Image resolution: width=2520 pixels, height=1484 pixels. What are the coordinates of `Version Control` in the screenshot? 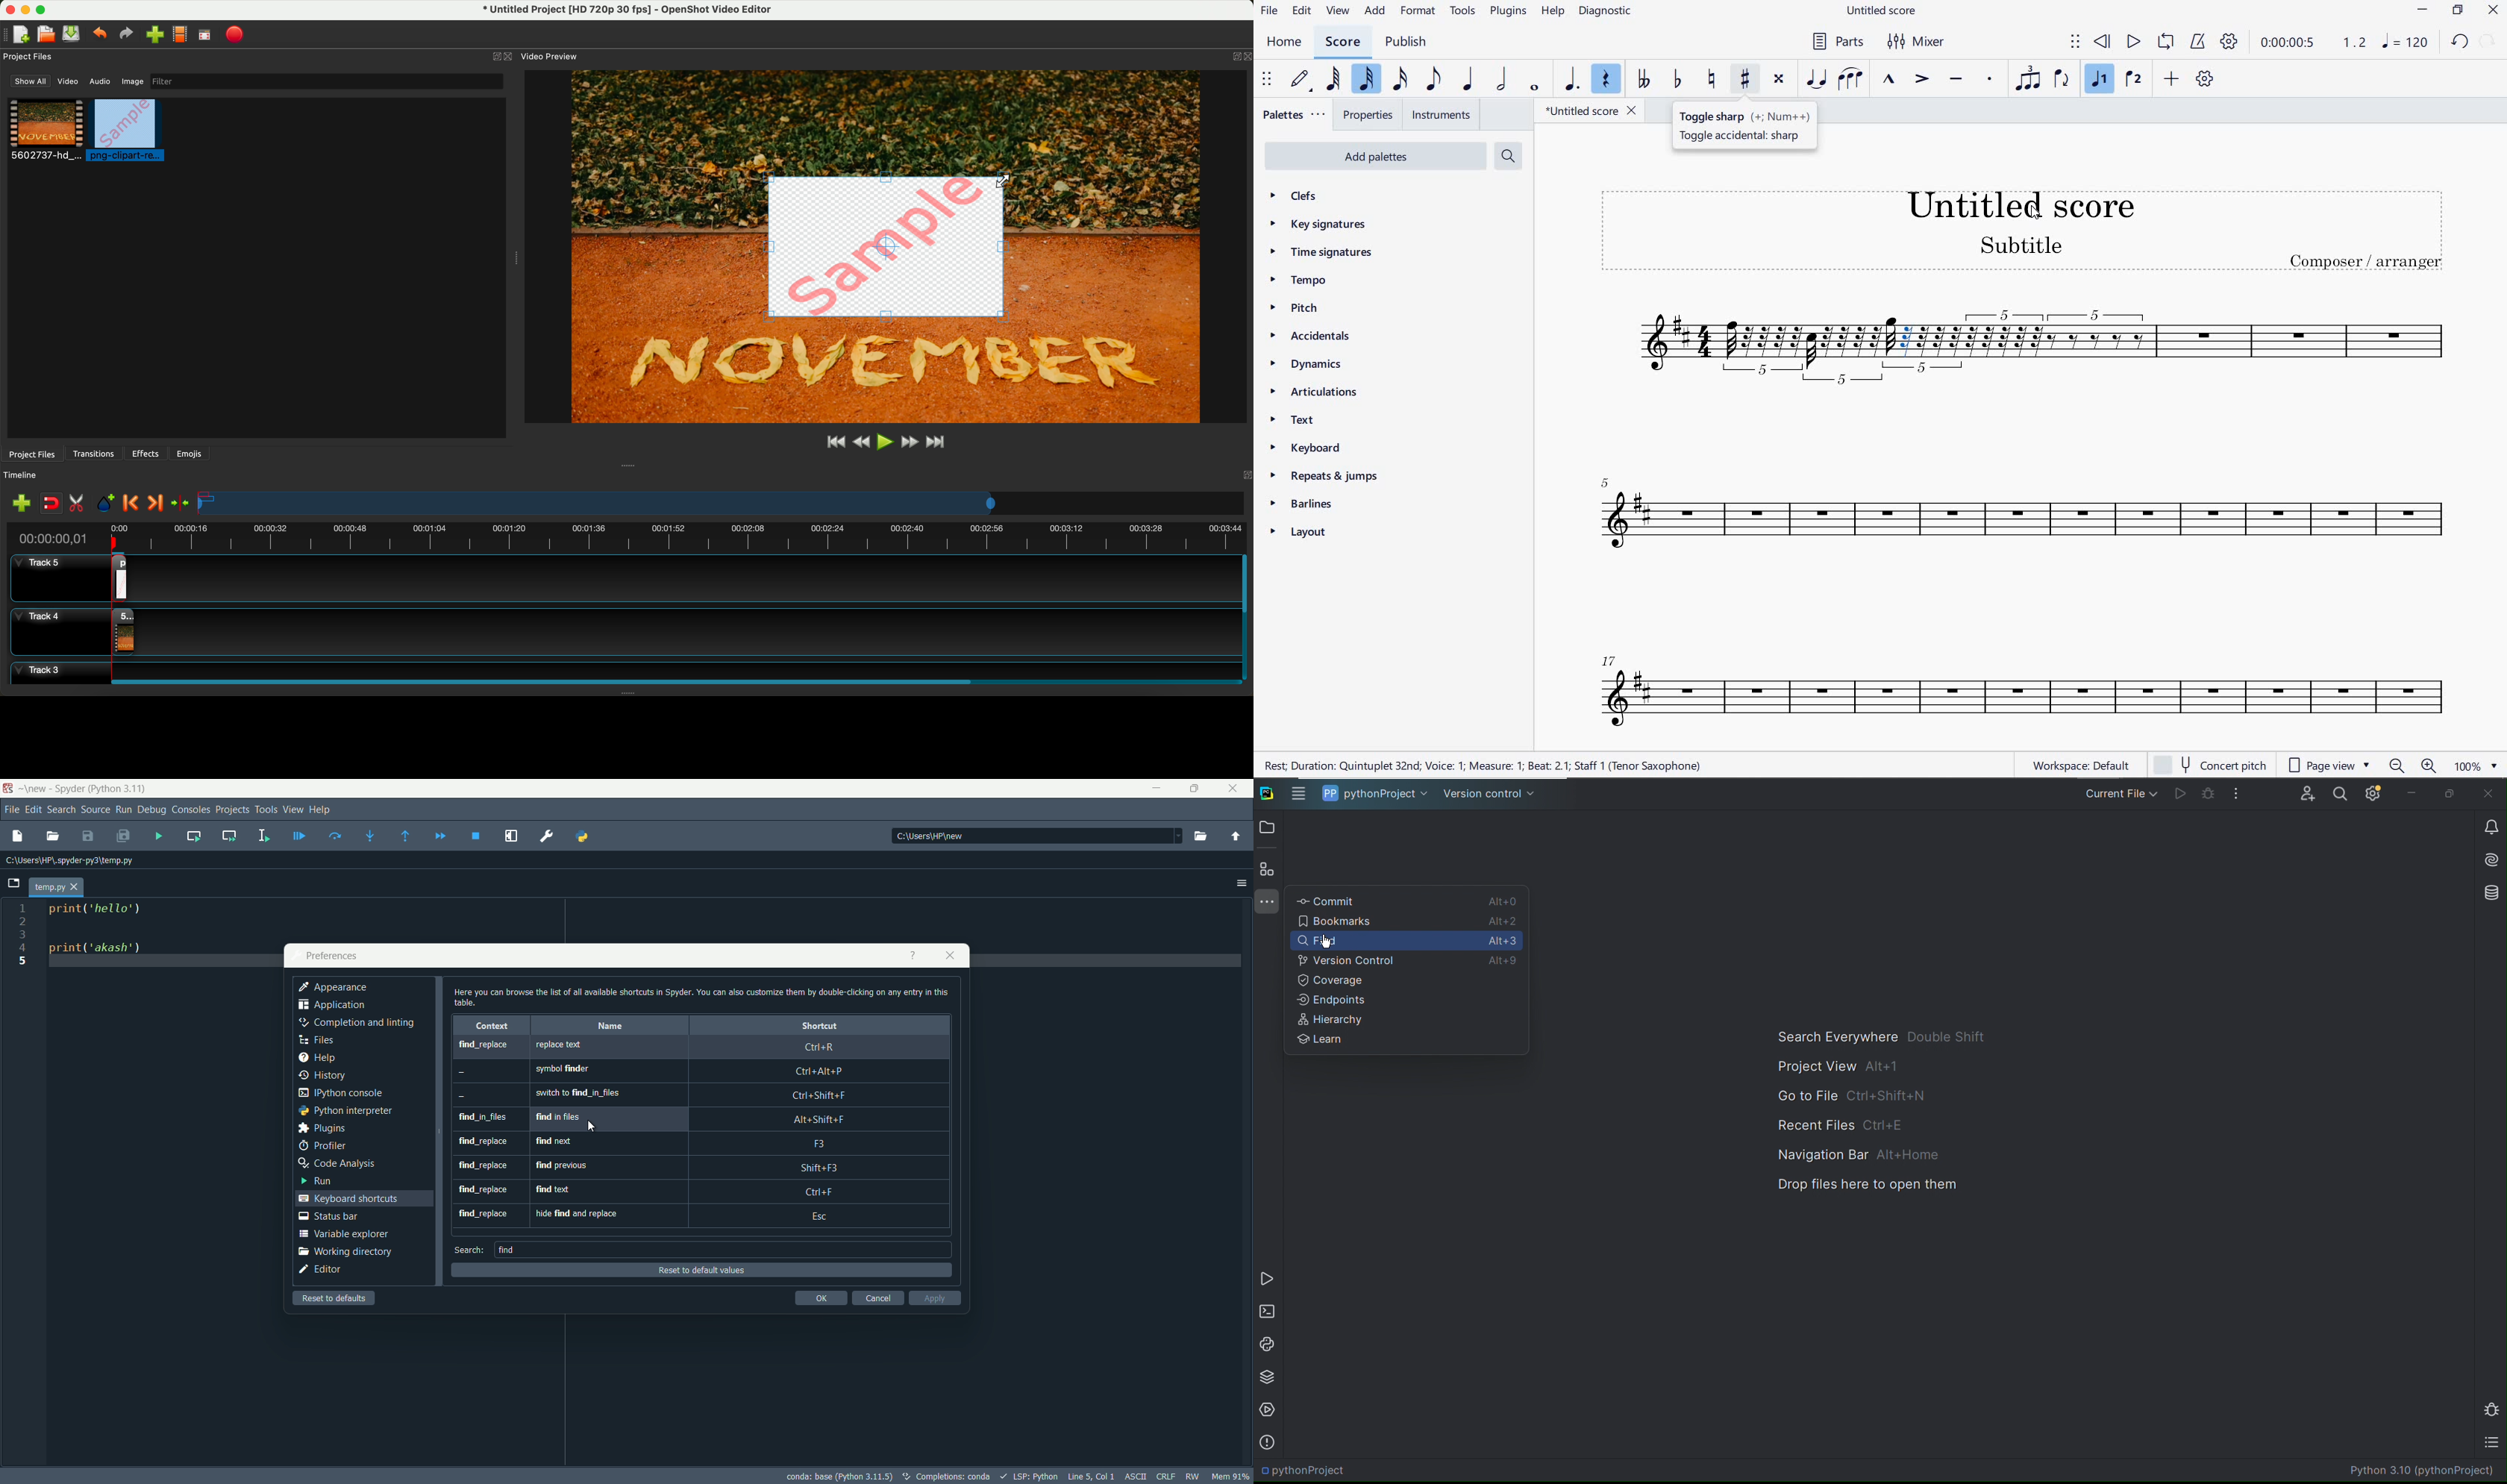 It's located at (1342, 961).